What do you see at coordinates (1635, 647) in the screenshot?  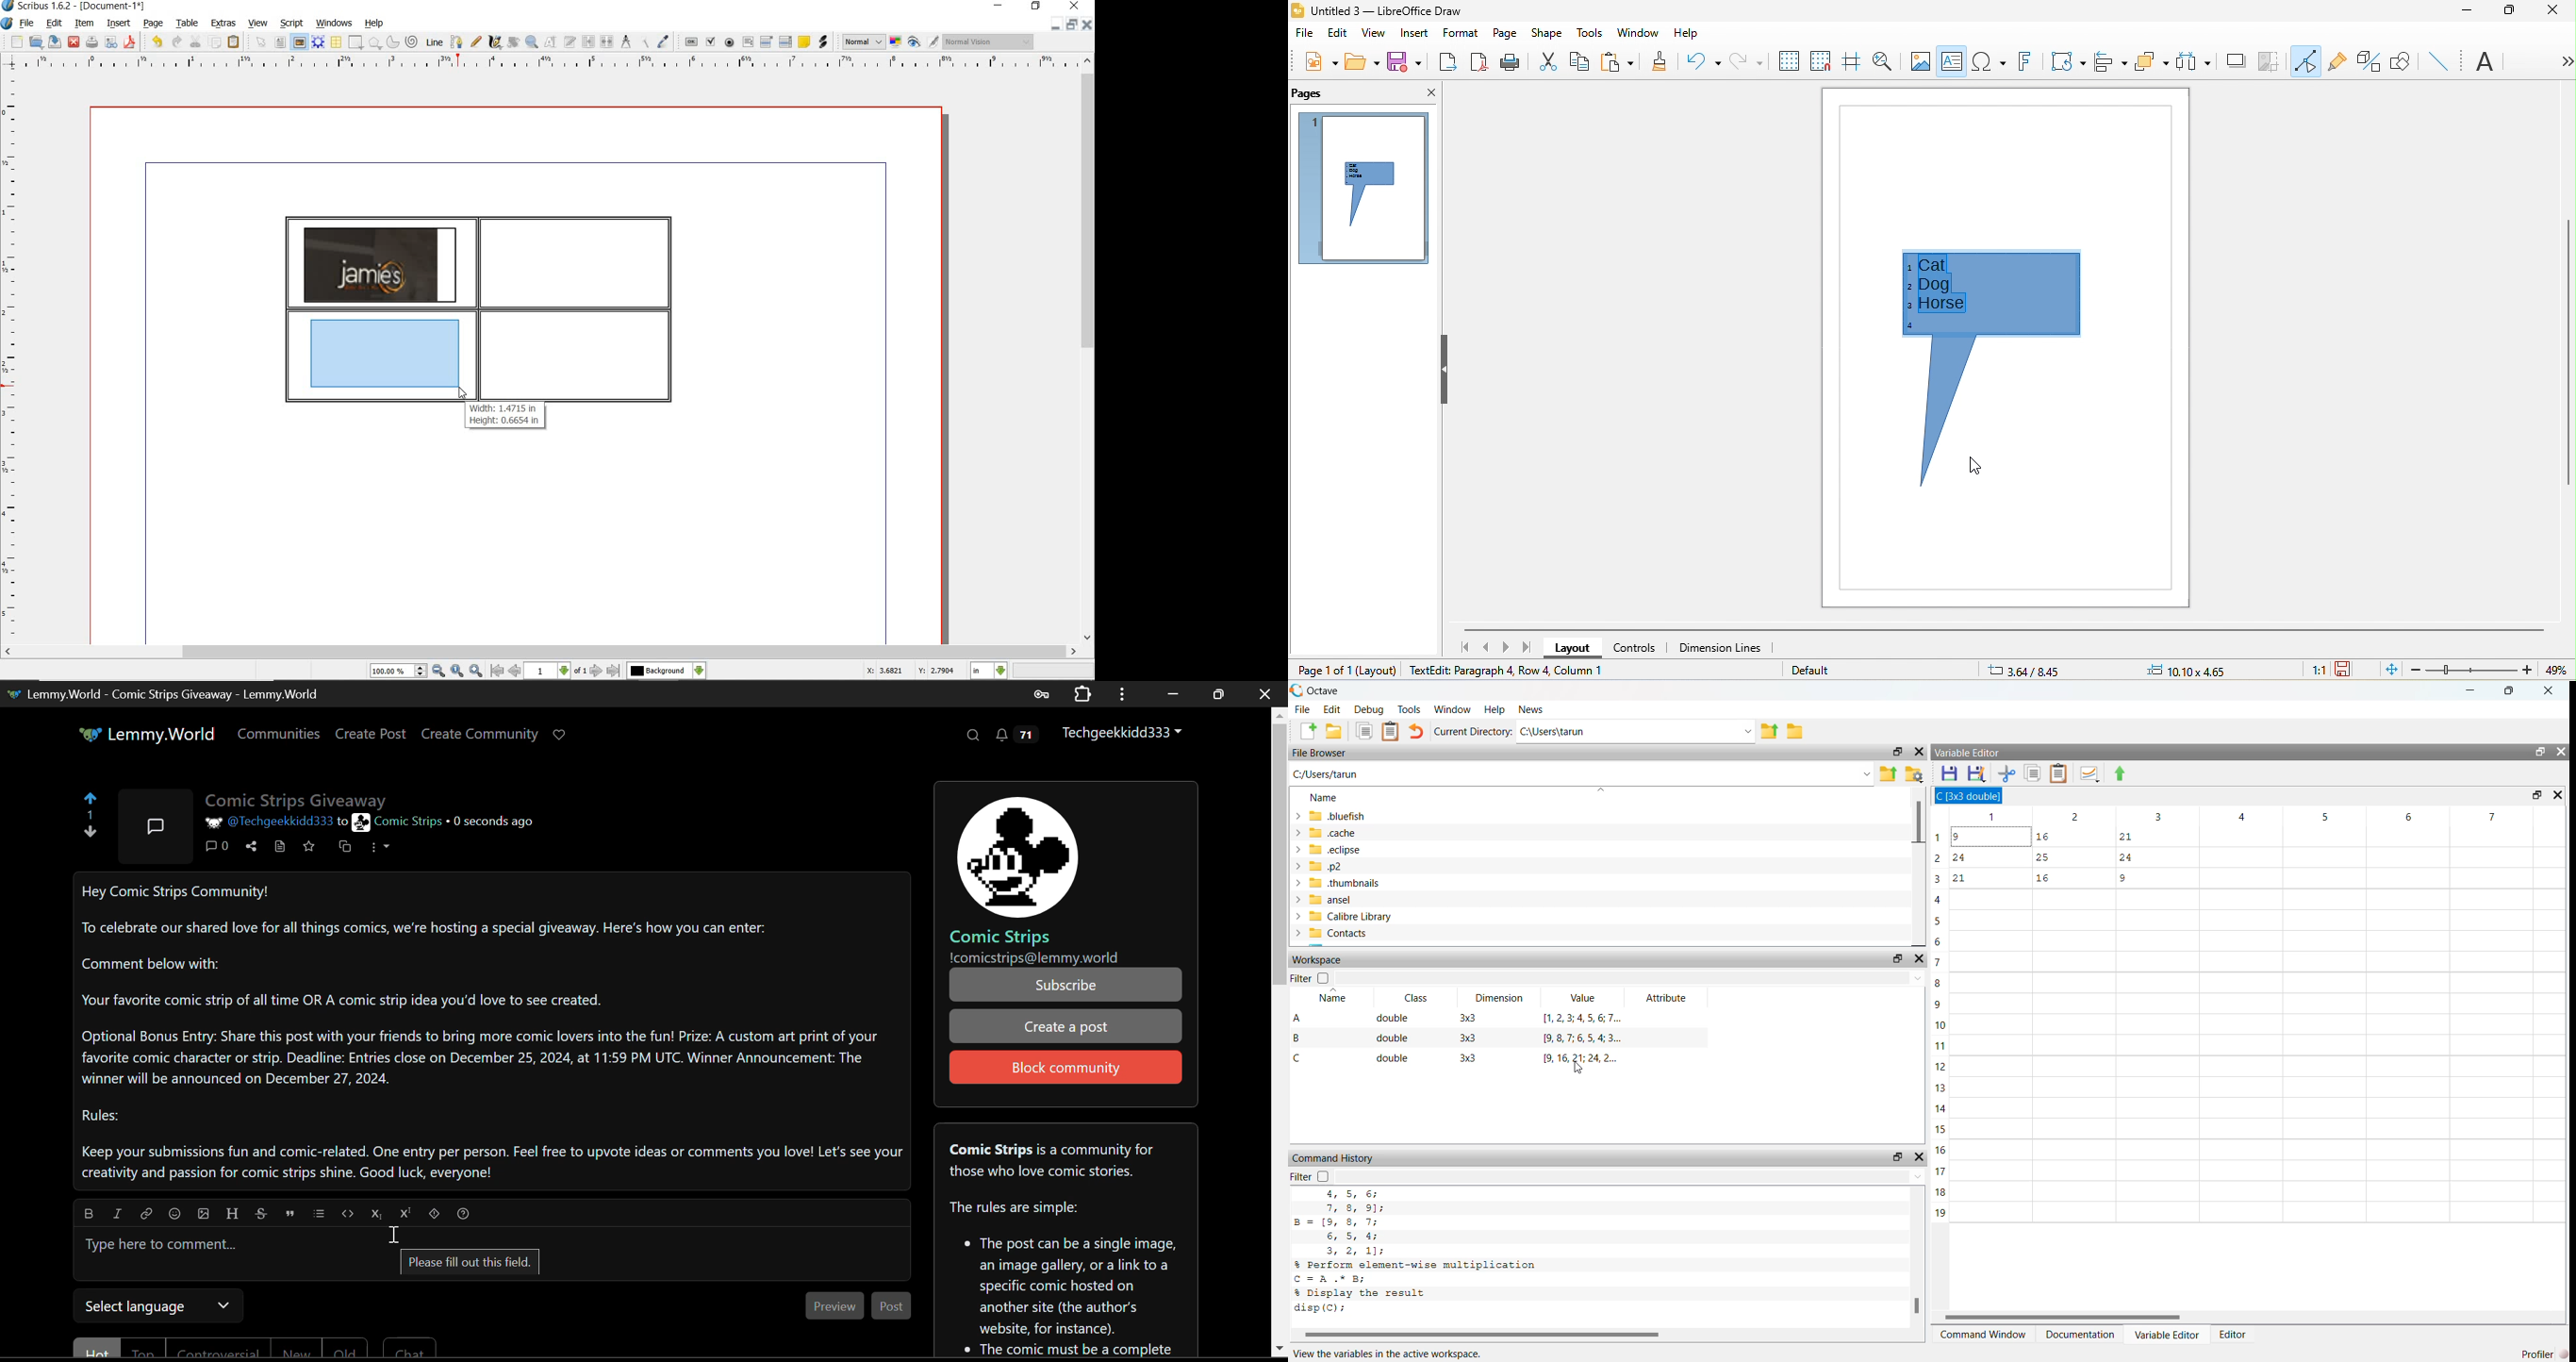 I see `controls` at bounding box center [1635, 647].